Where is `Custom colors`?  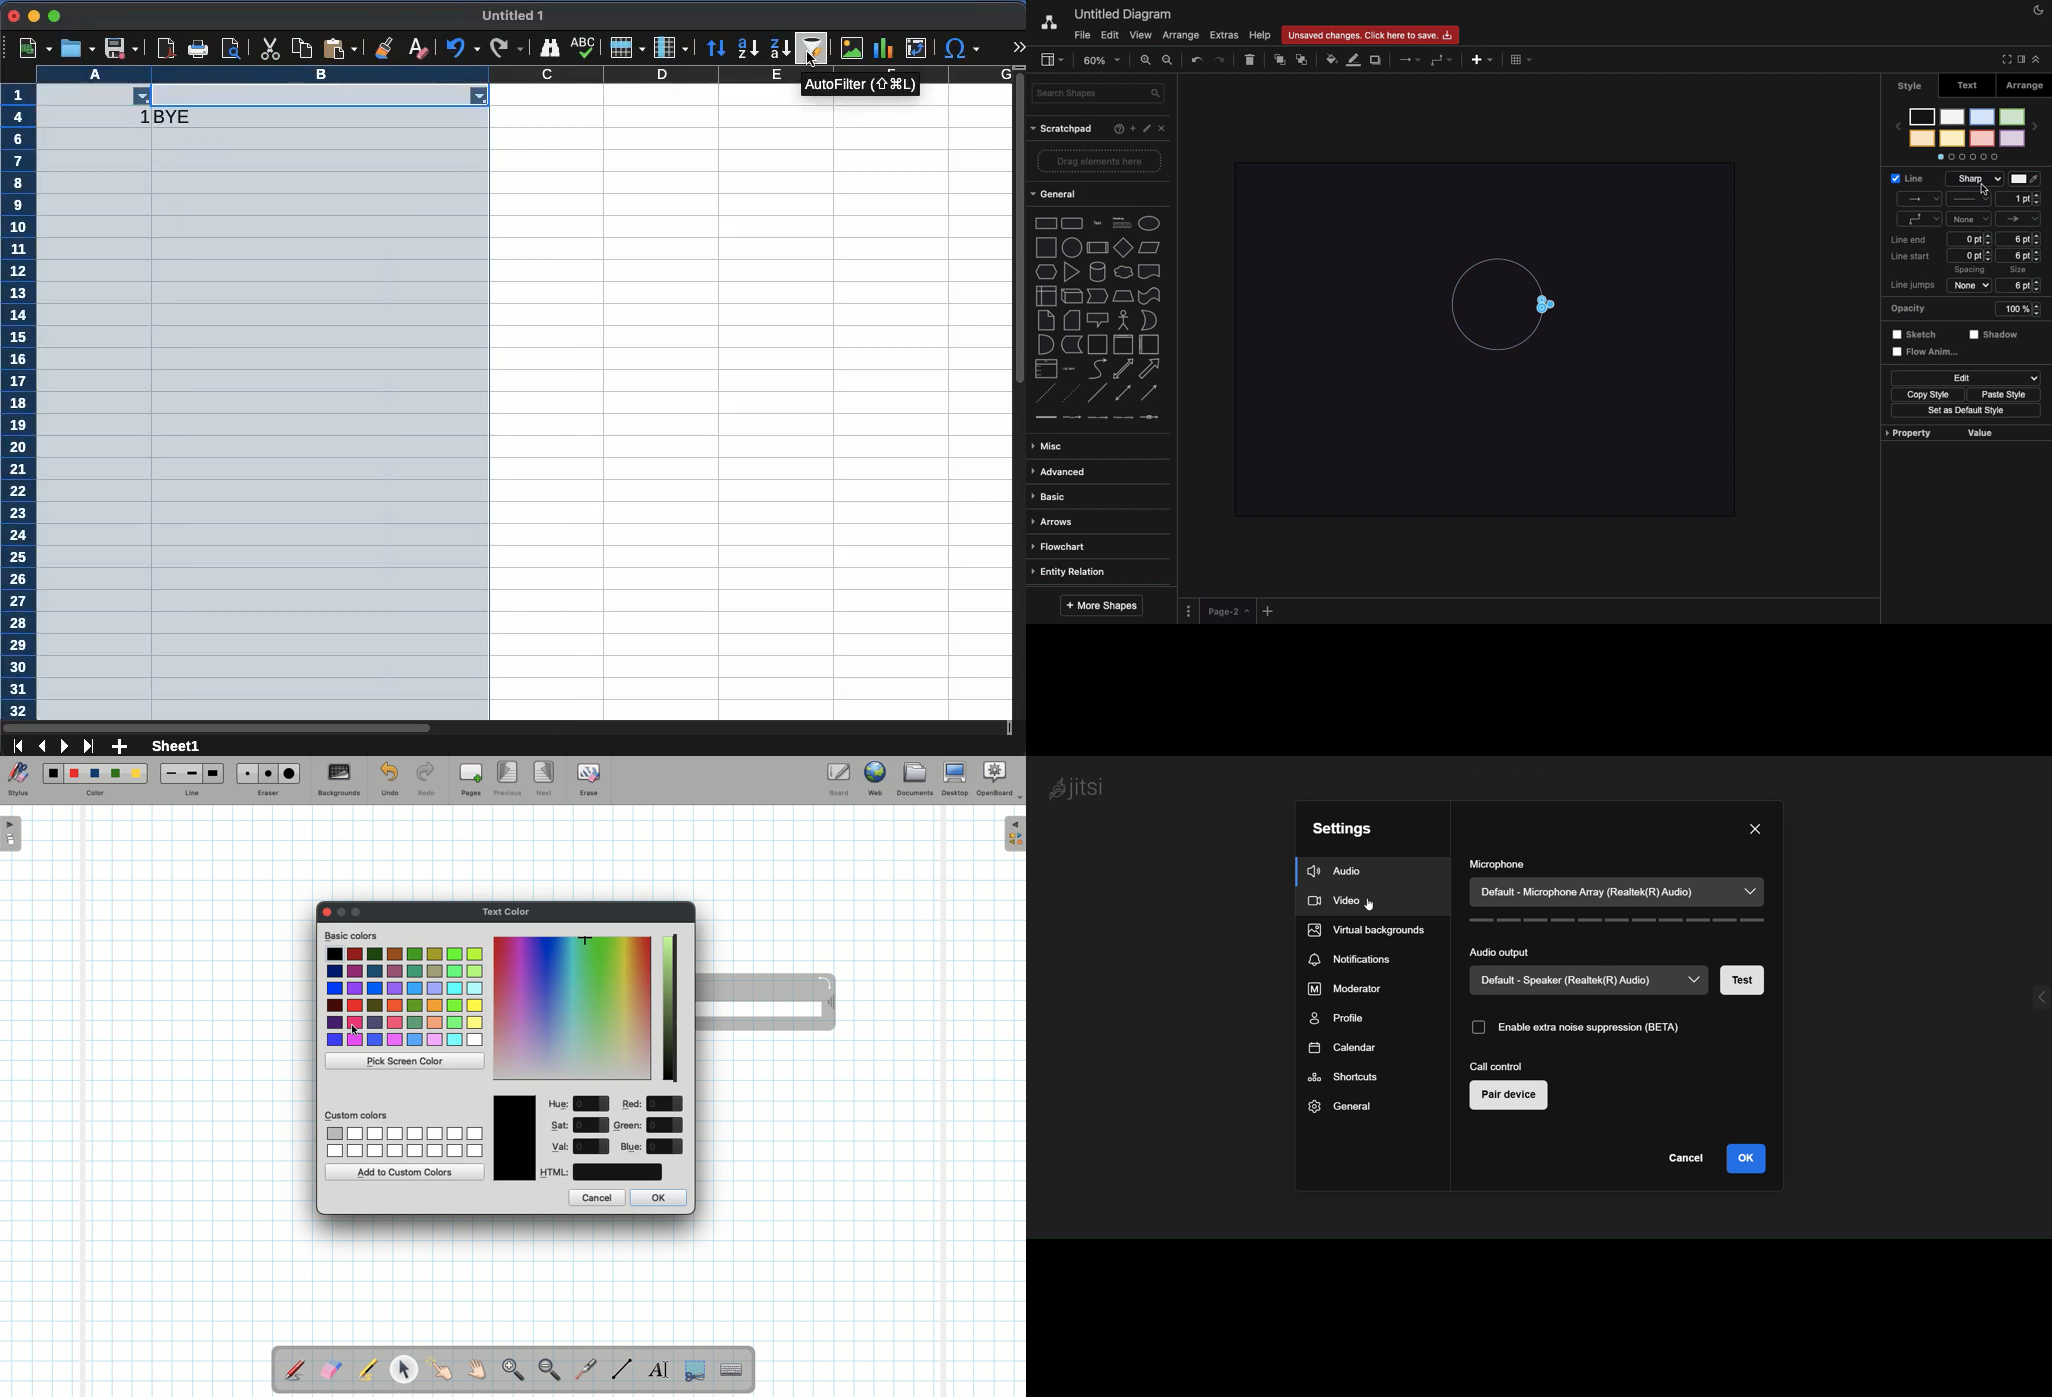 Custom colors is located at coordinates (404, 1142).